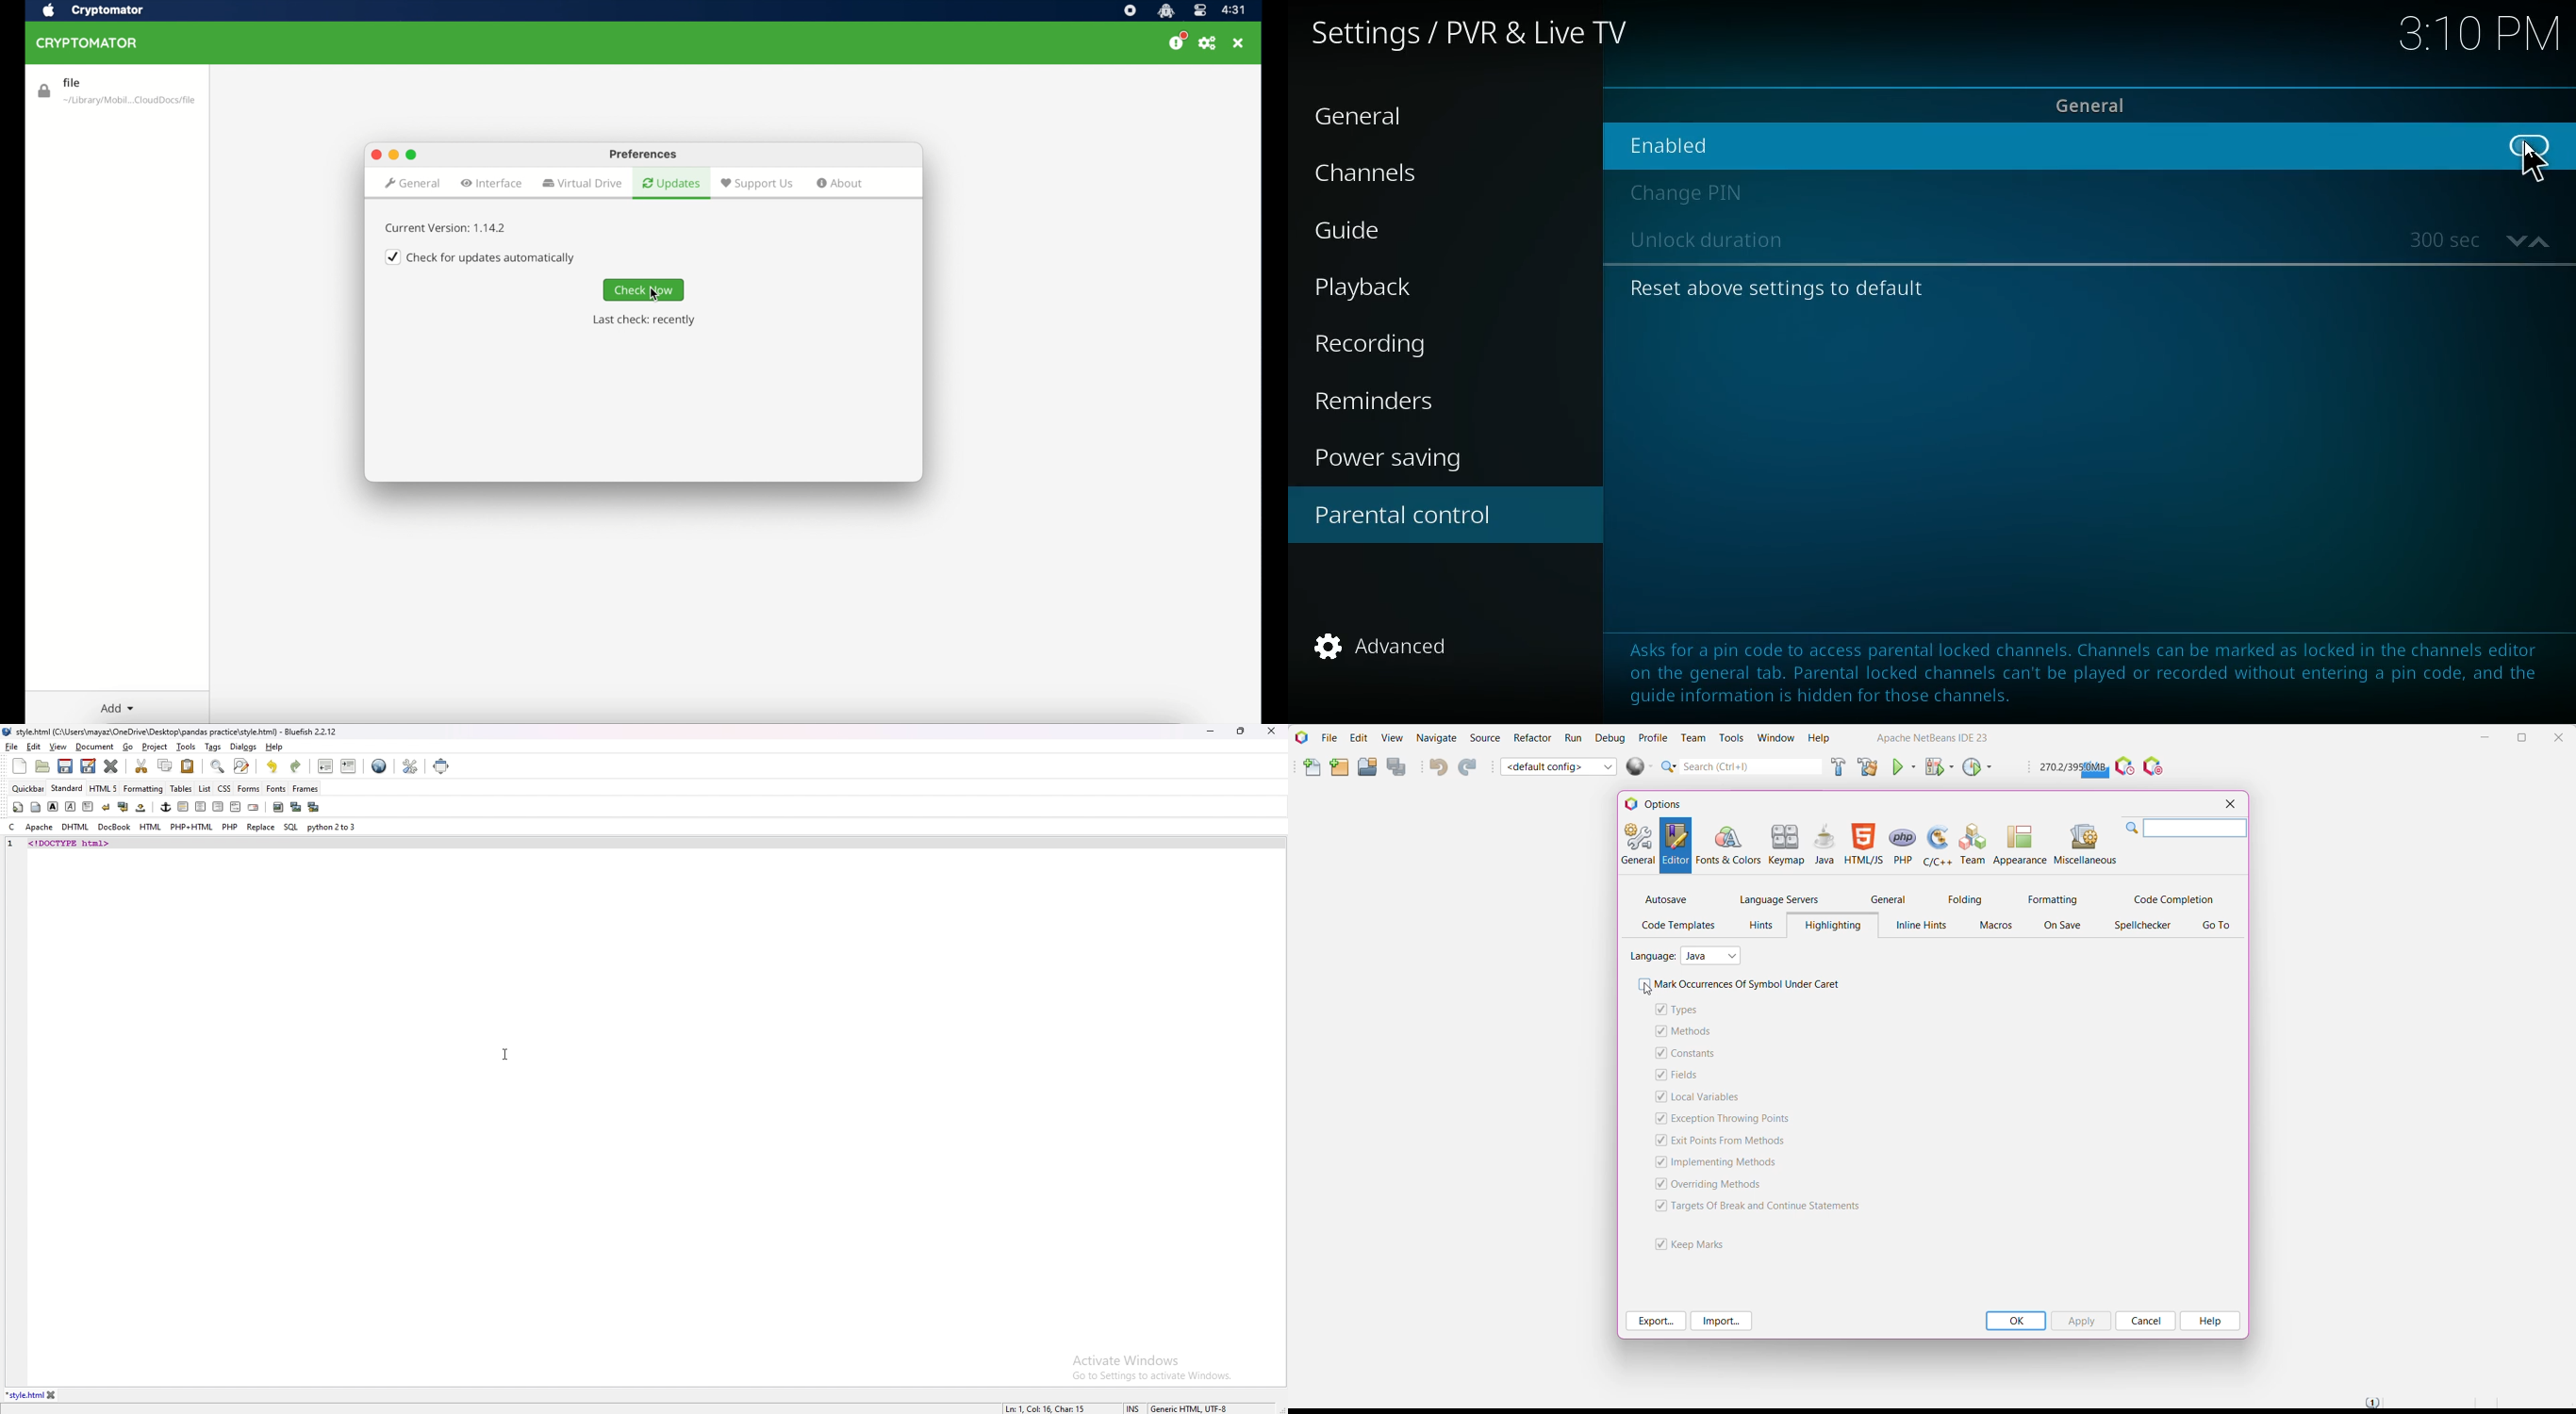  I want to click on sql, so click(290, 827).